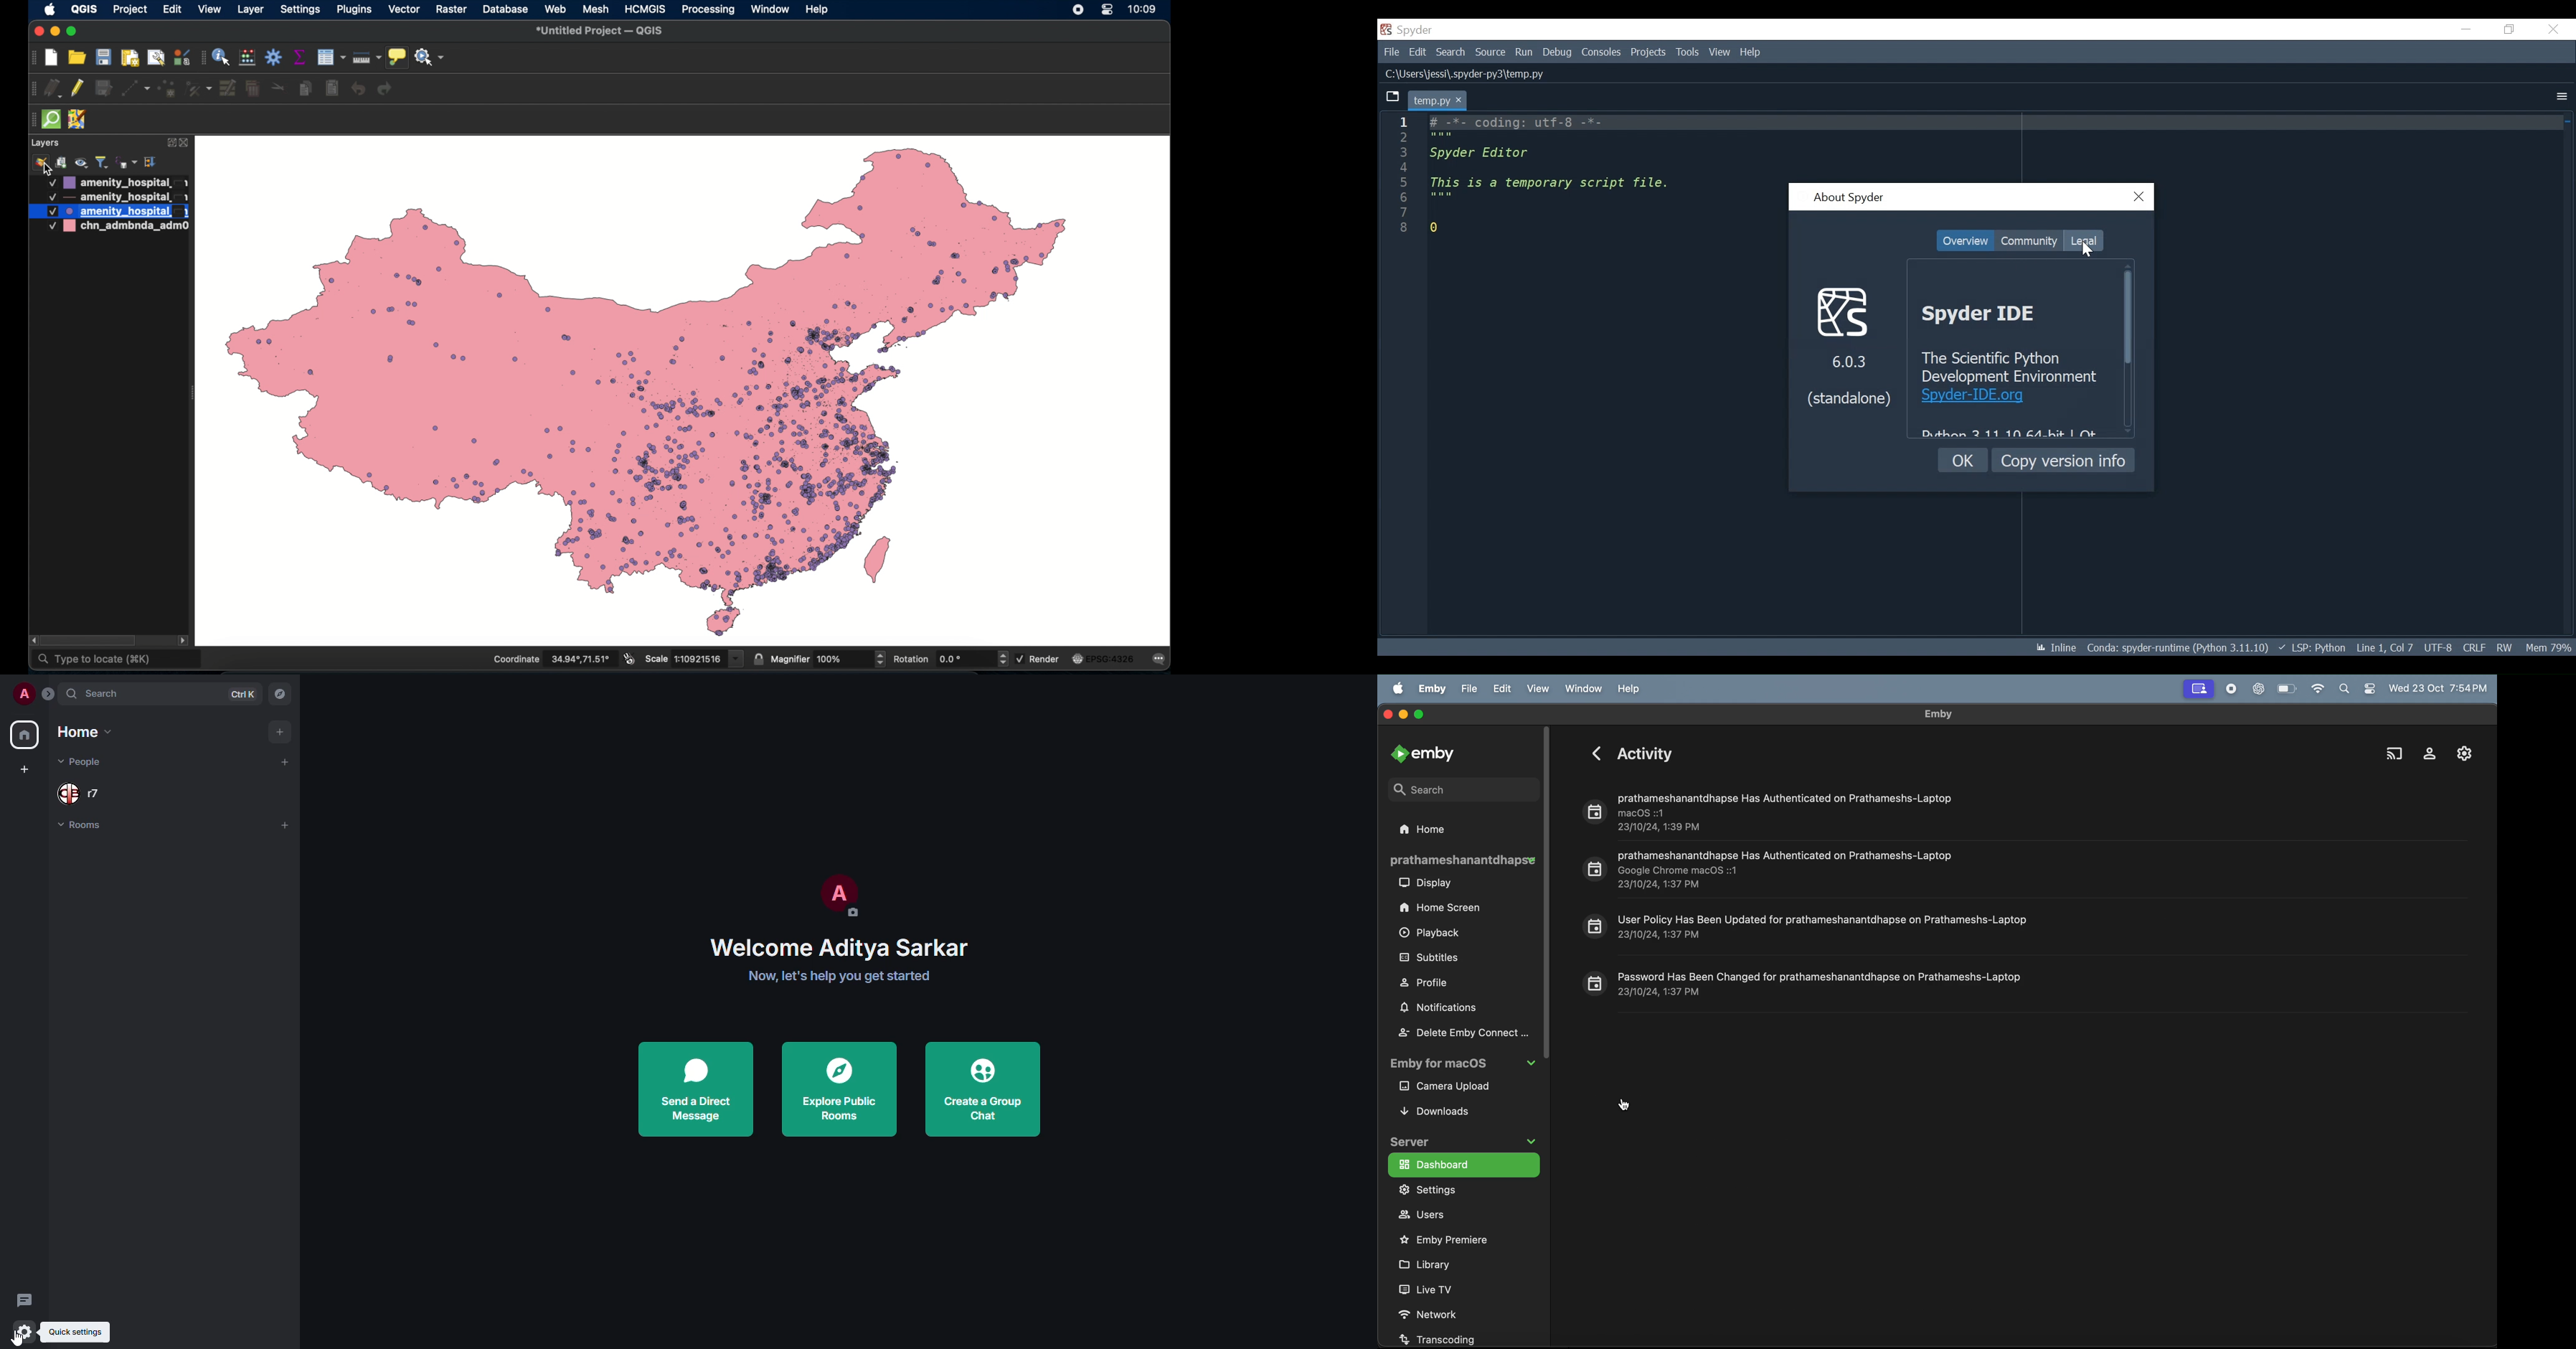 The width and height of the screenshot is (2576, 1372). What do you see at coordinates (1751, 52) in the screenshot?
I see `Help` at bounding box center [1751, 52].